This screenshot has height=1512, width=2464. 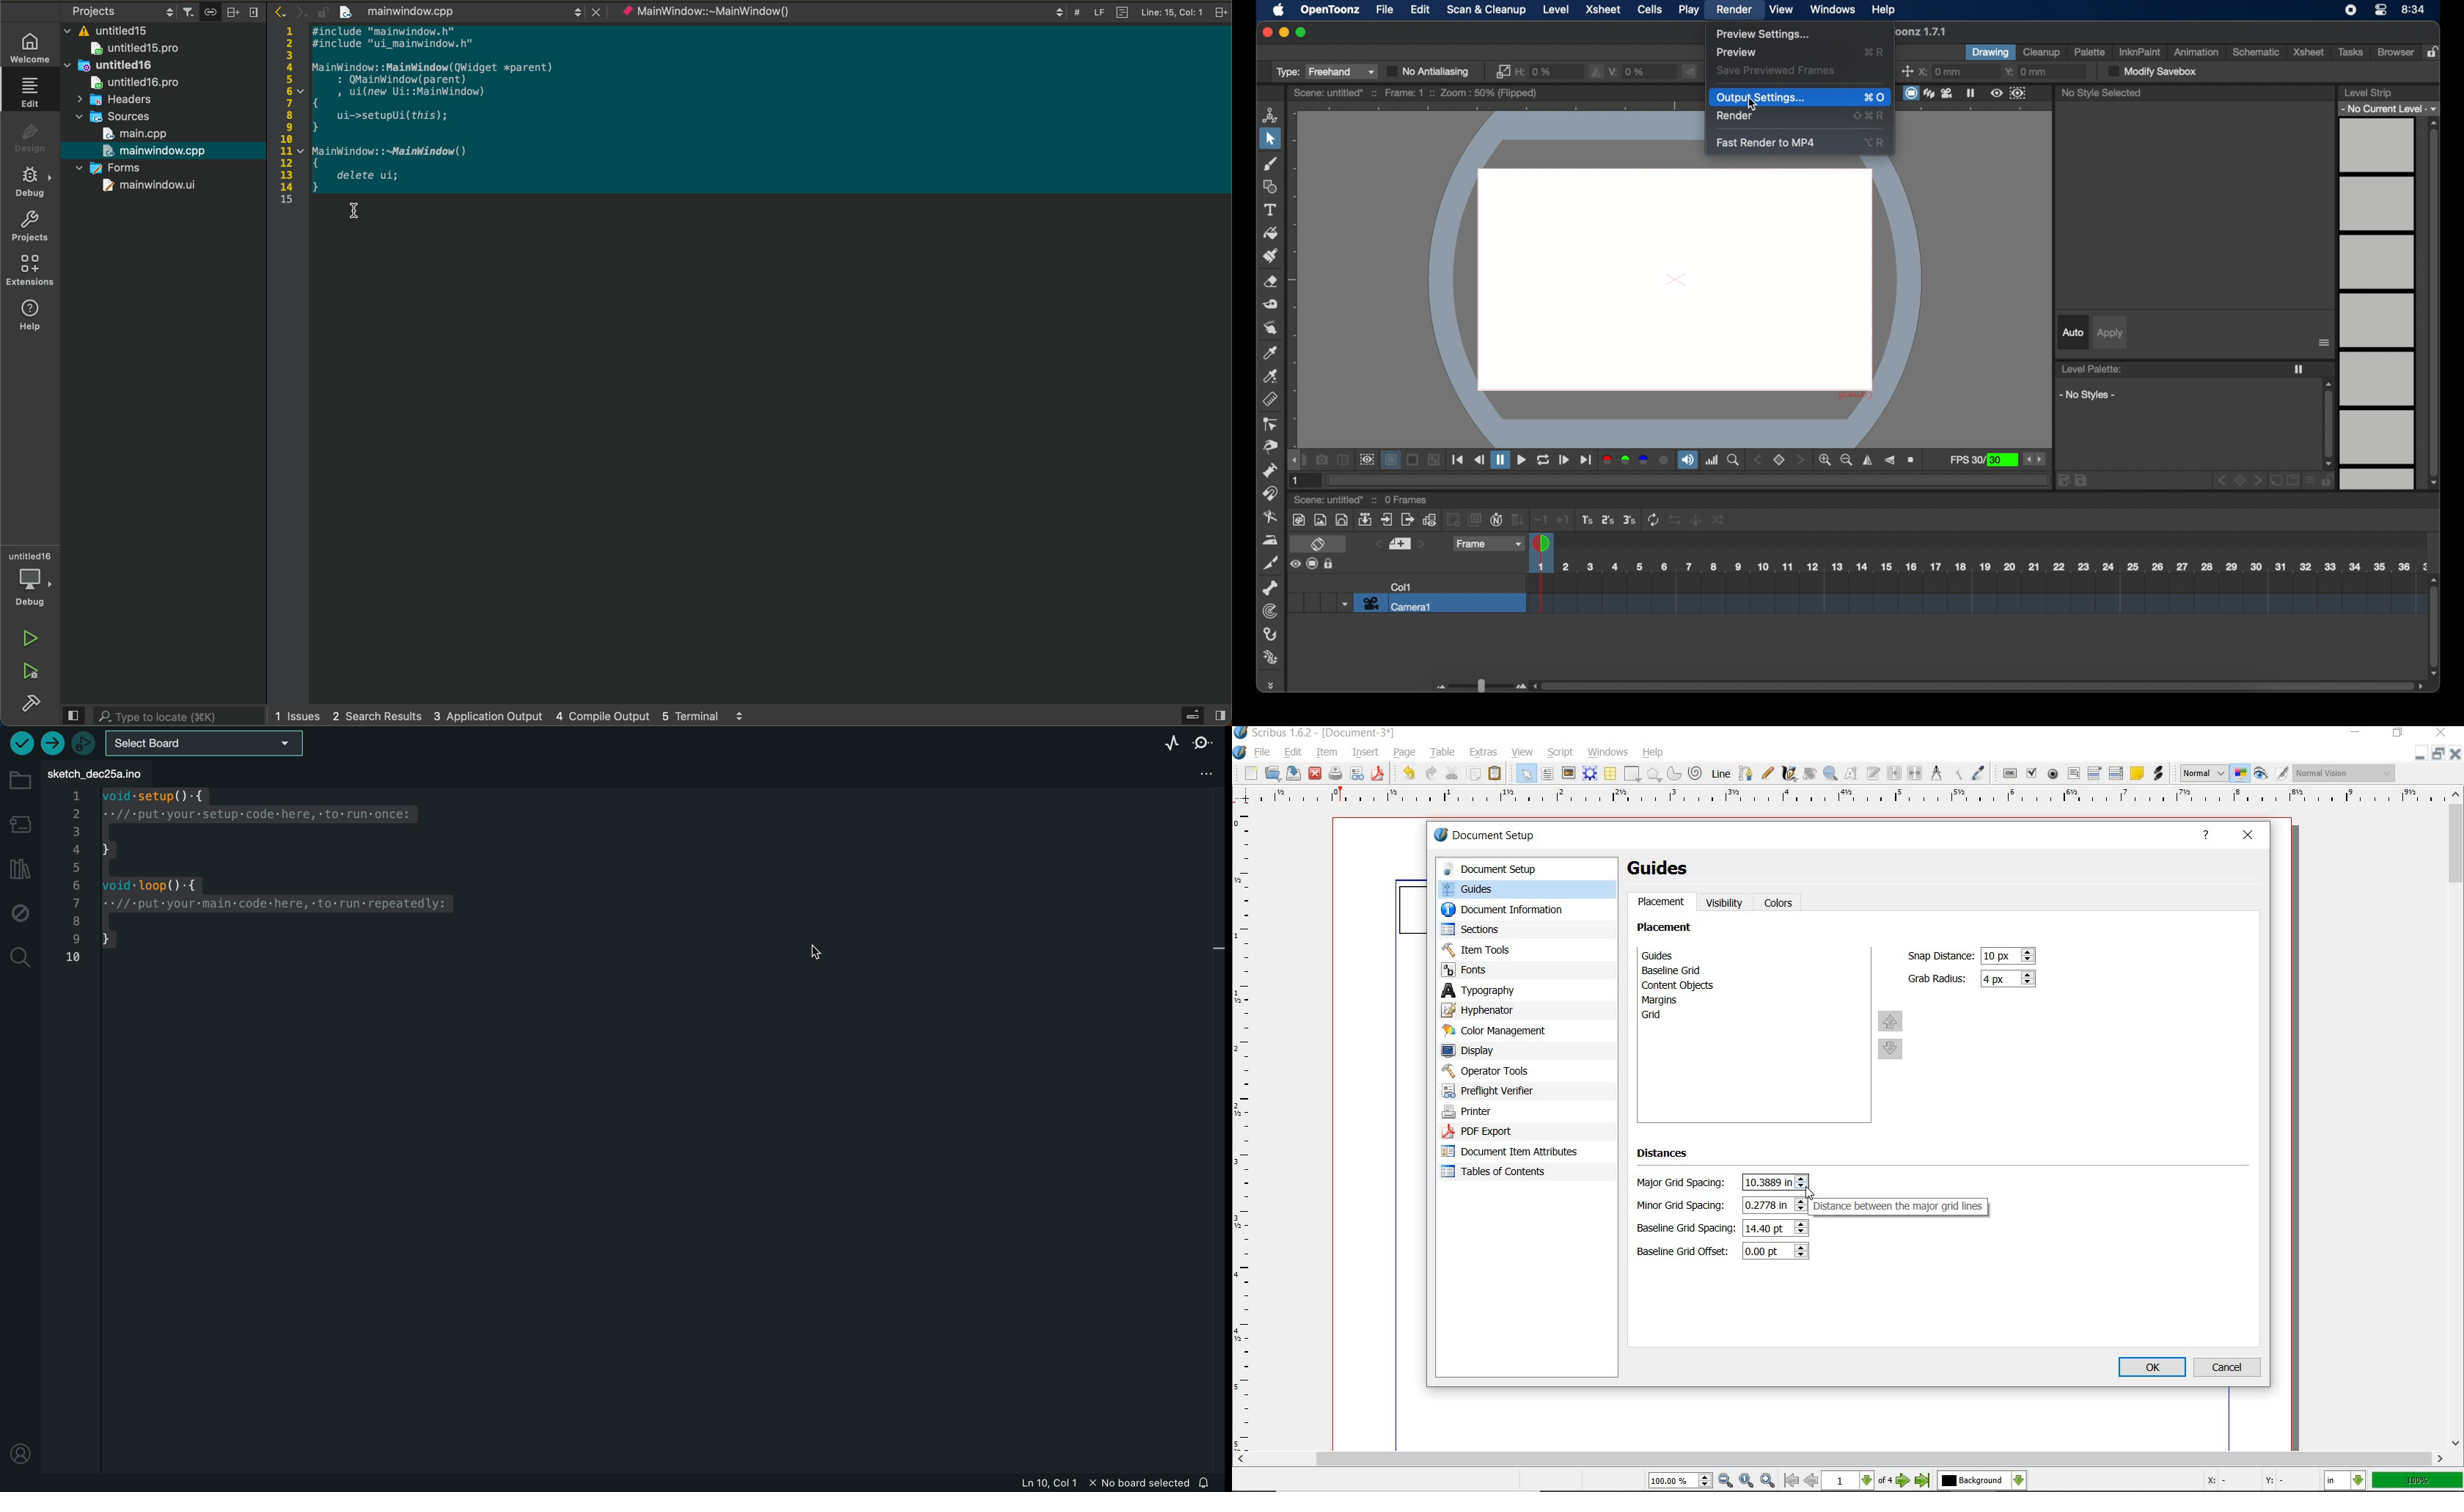 I want to click on help, so click(x=1653, y=753).